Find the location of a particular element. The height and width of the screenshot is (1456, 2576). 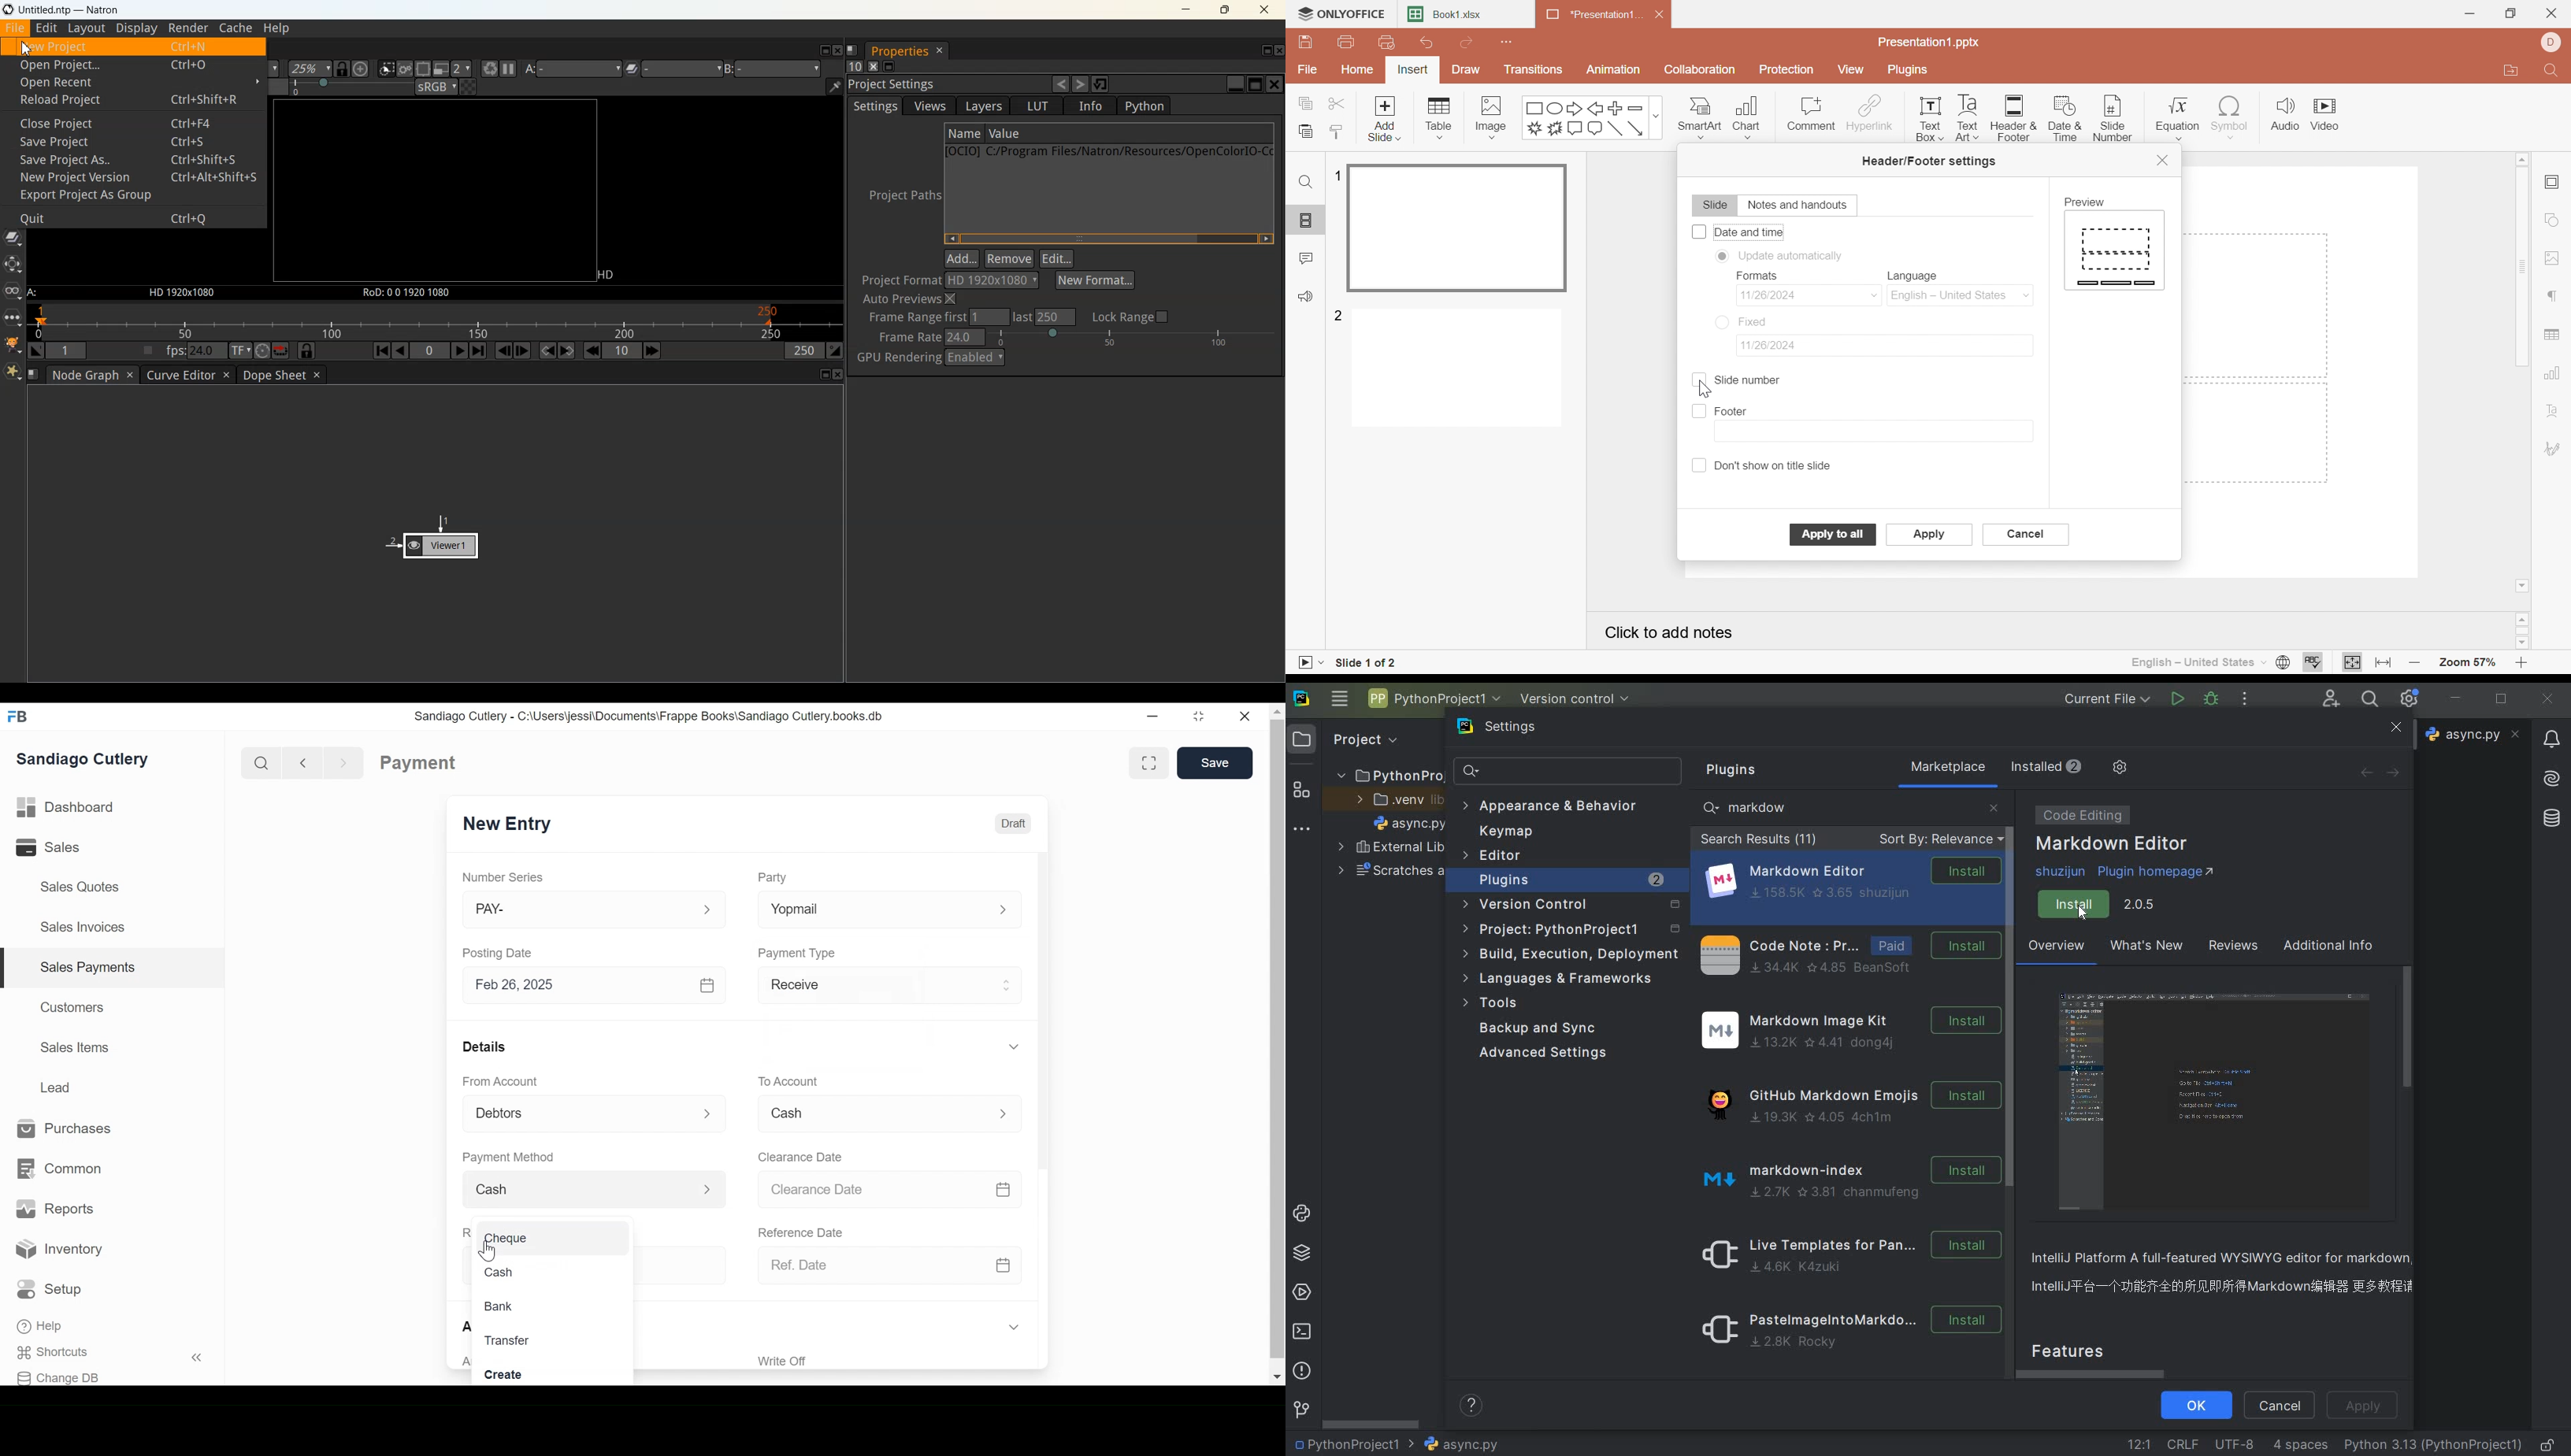

Close is located at coordinates (2163, 159).